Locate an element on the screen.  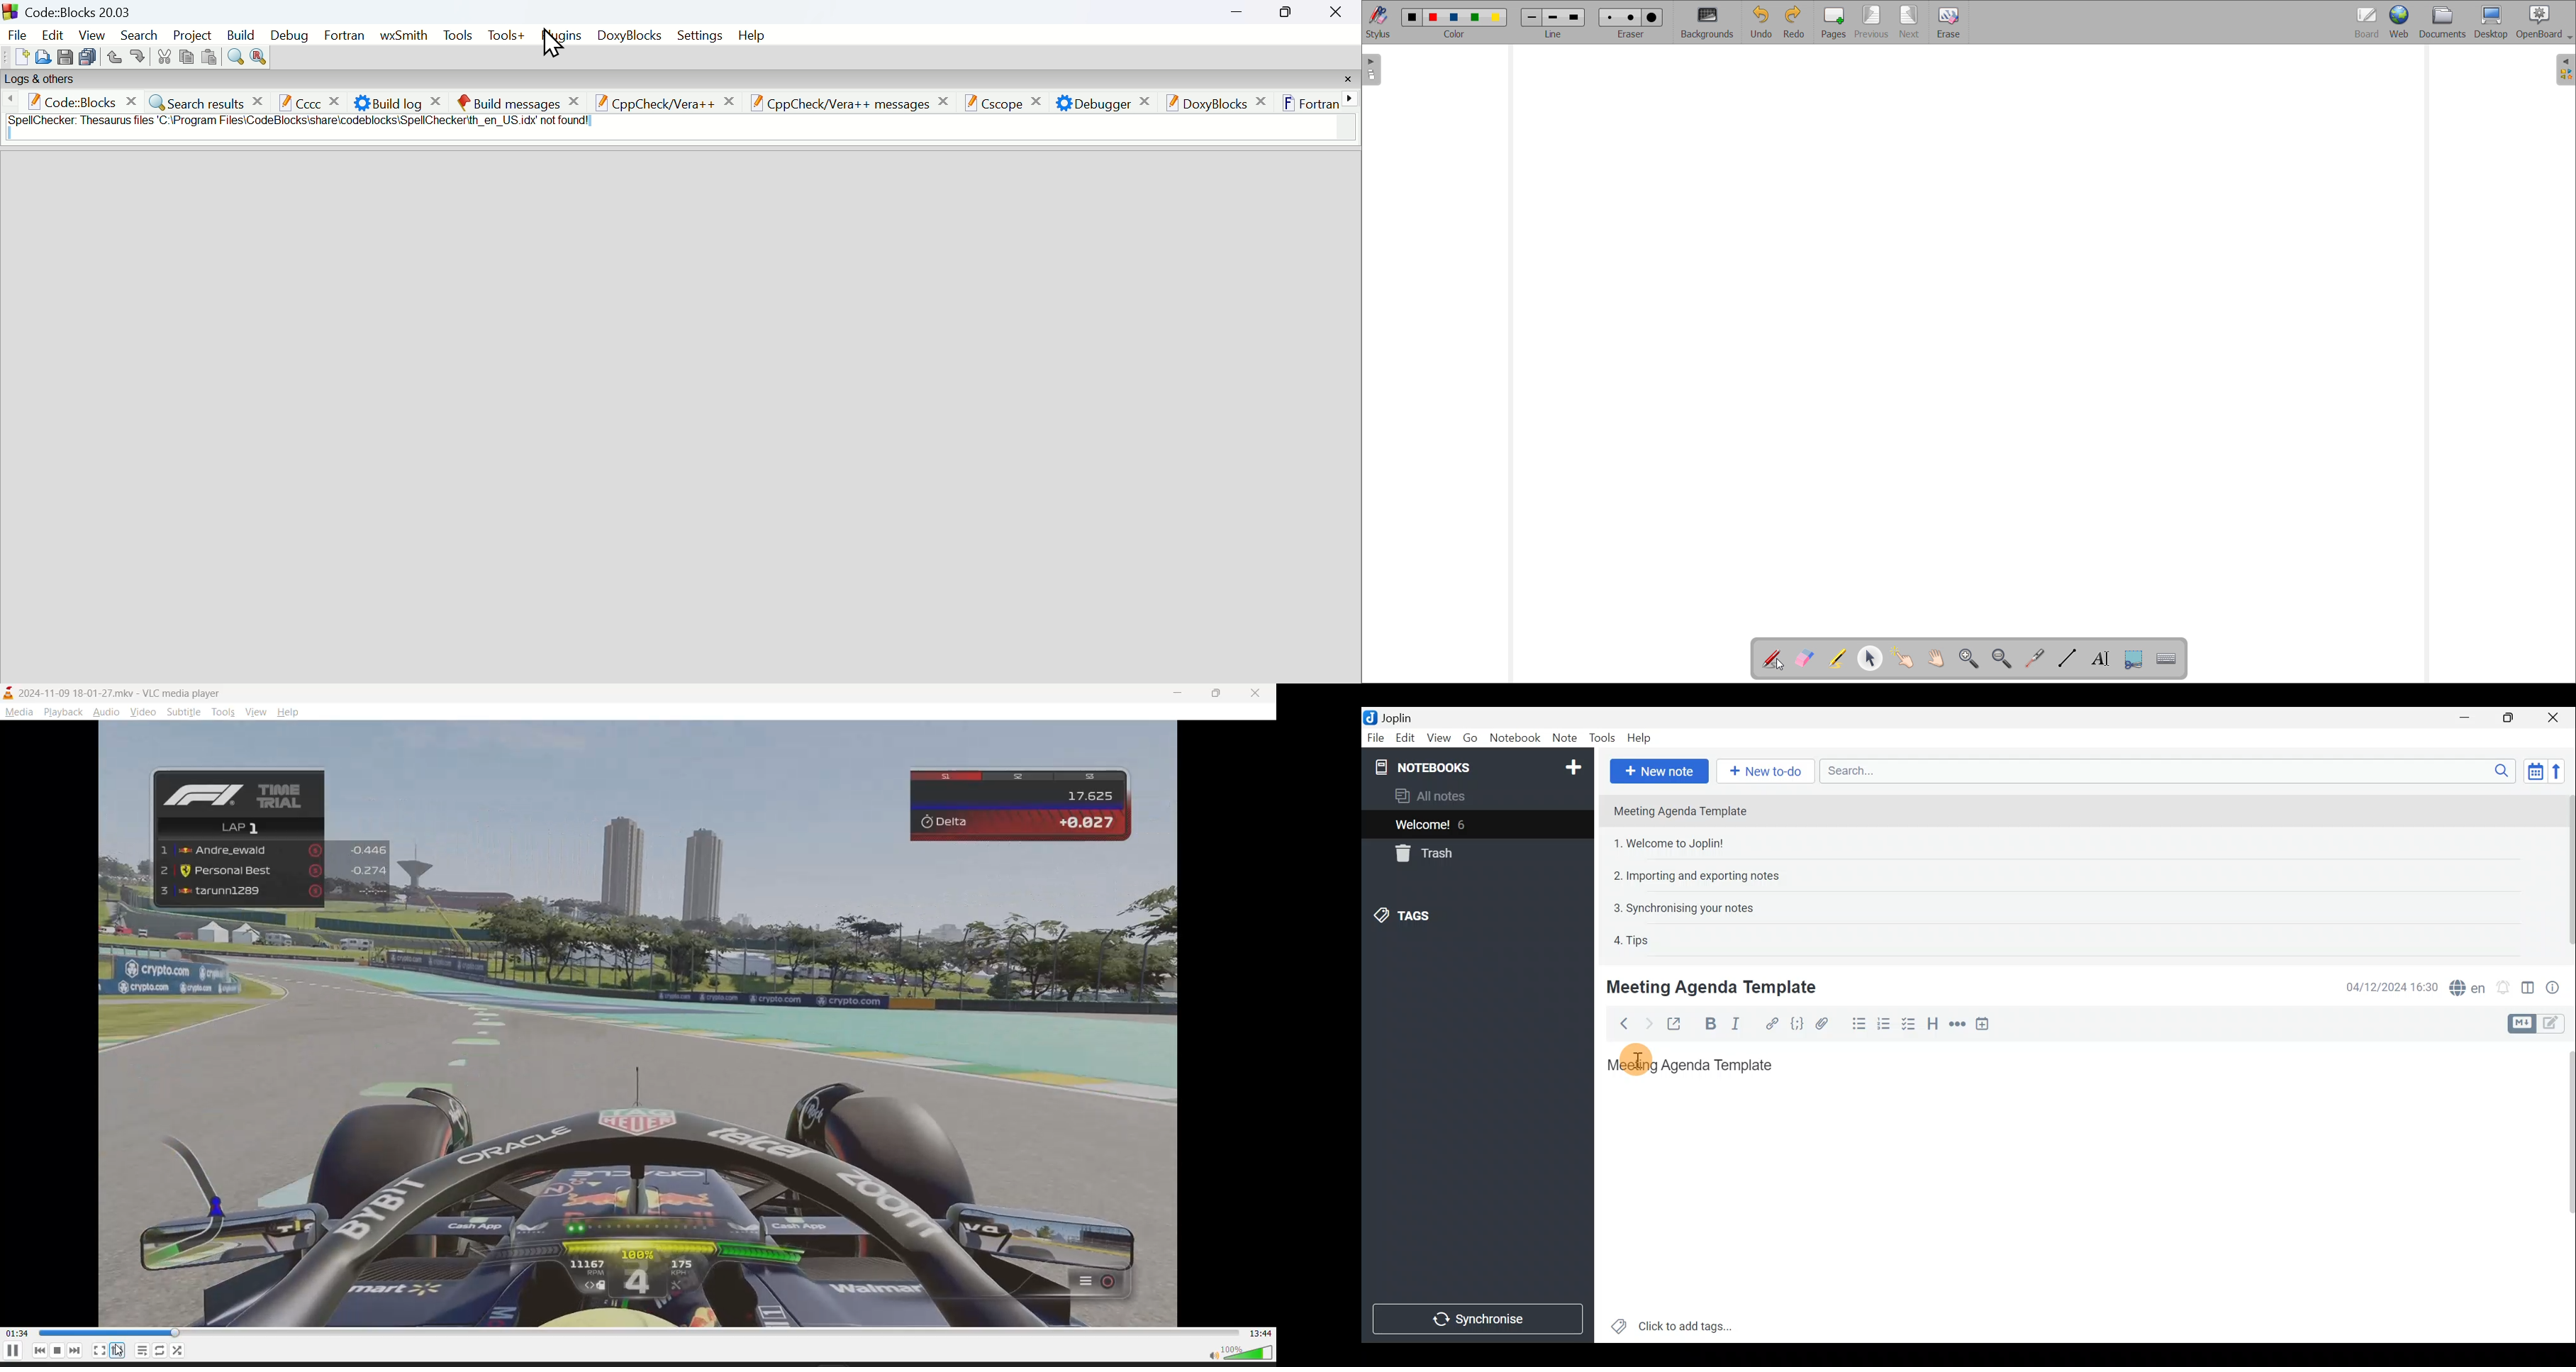
settings is located at coordinates (116, 1350).